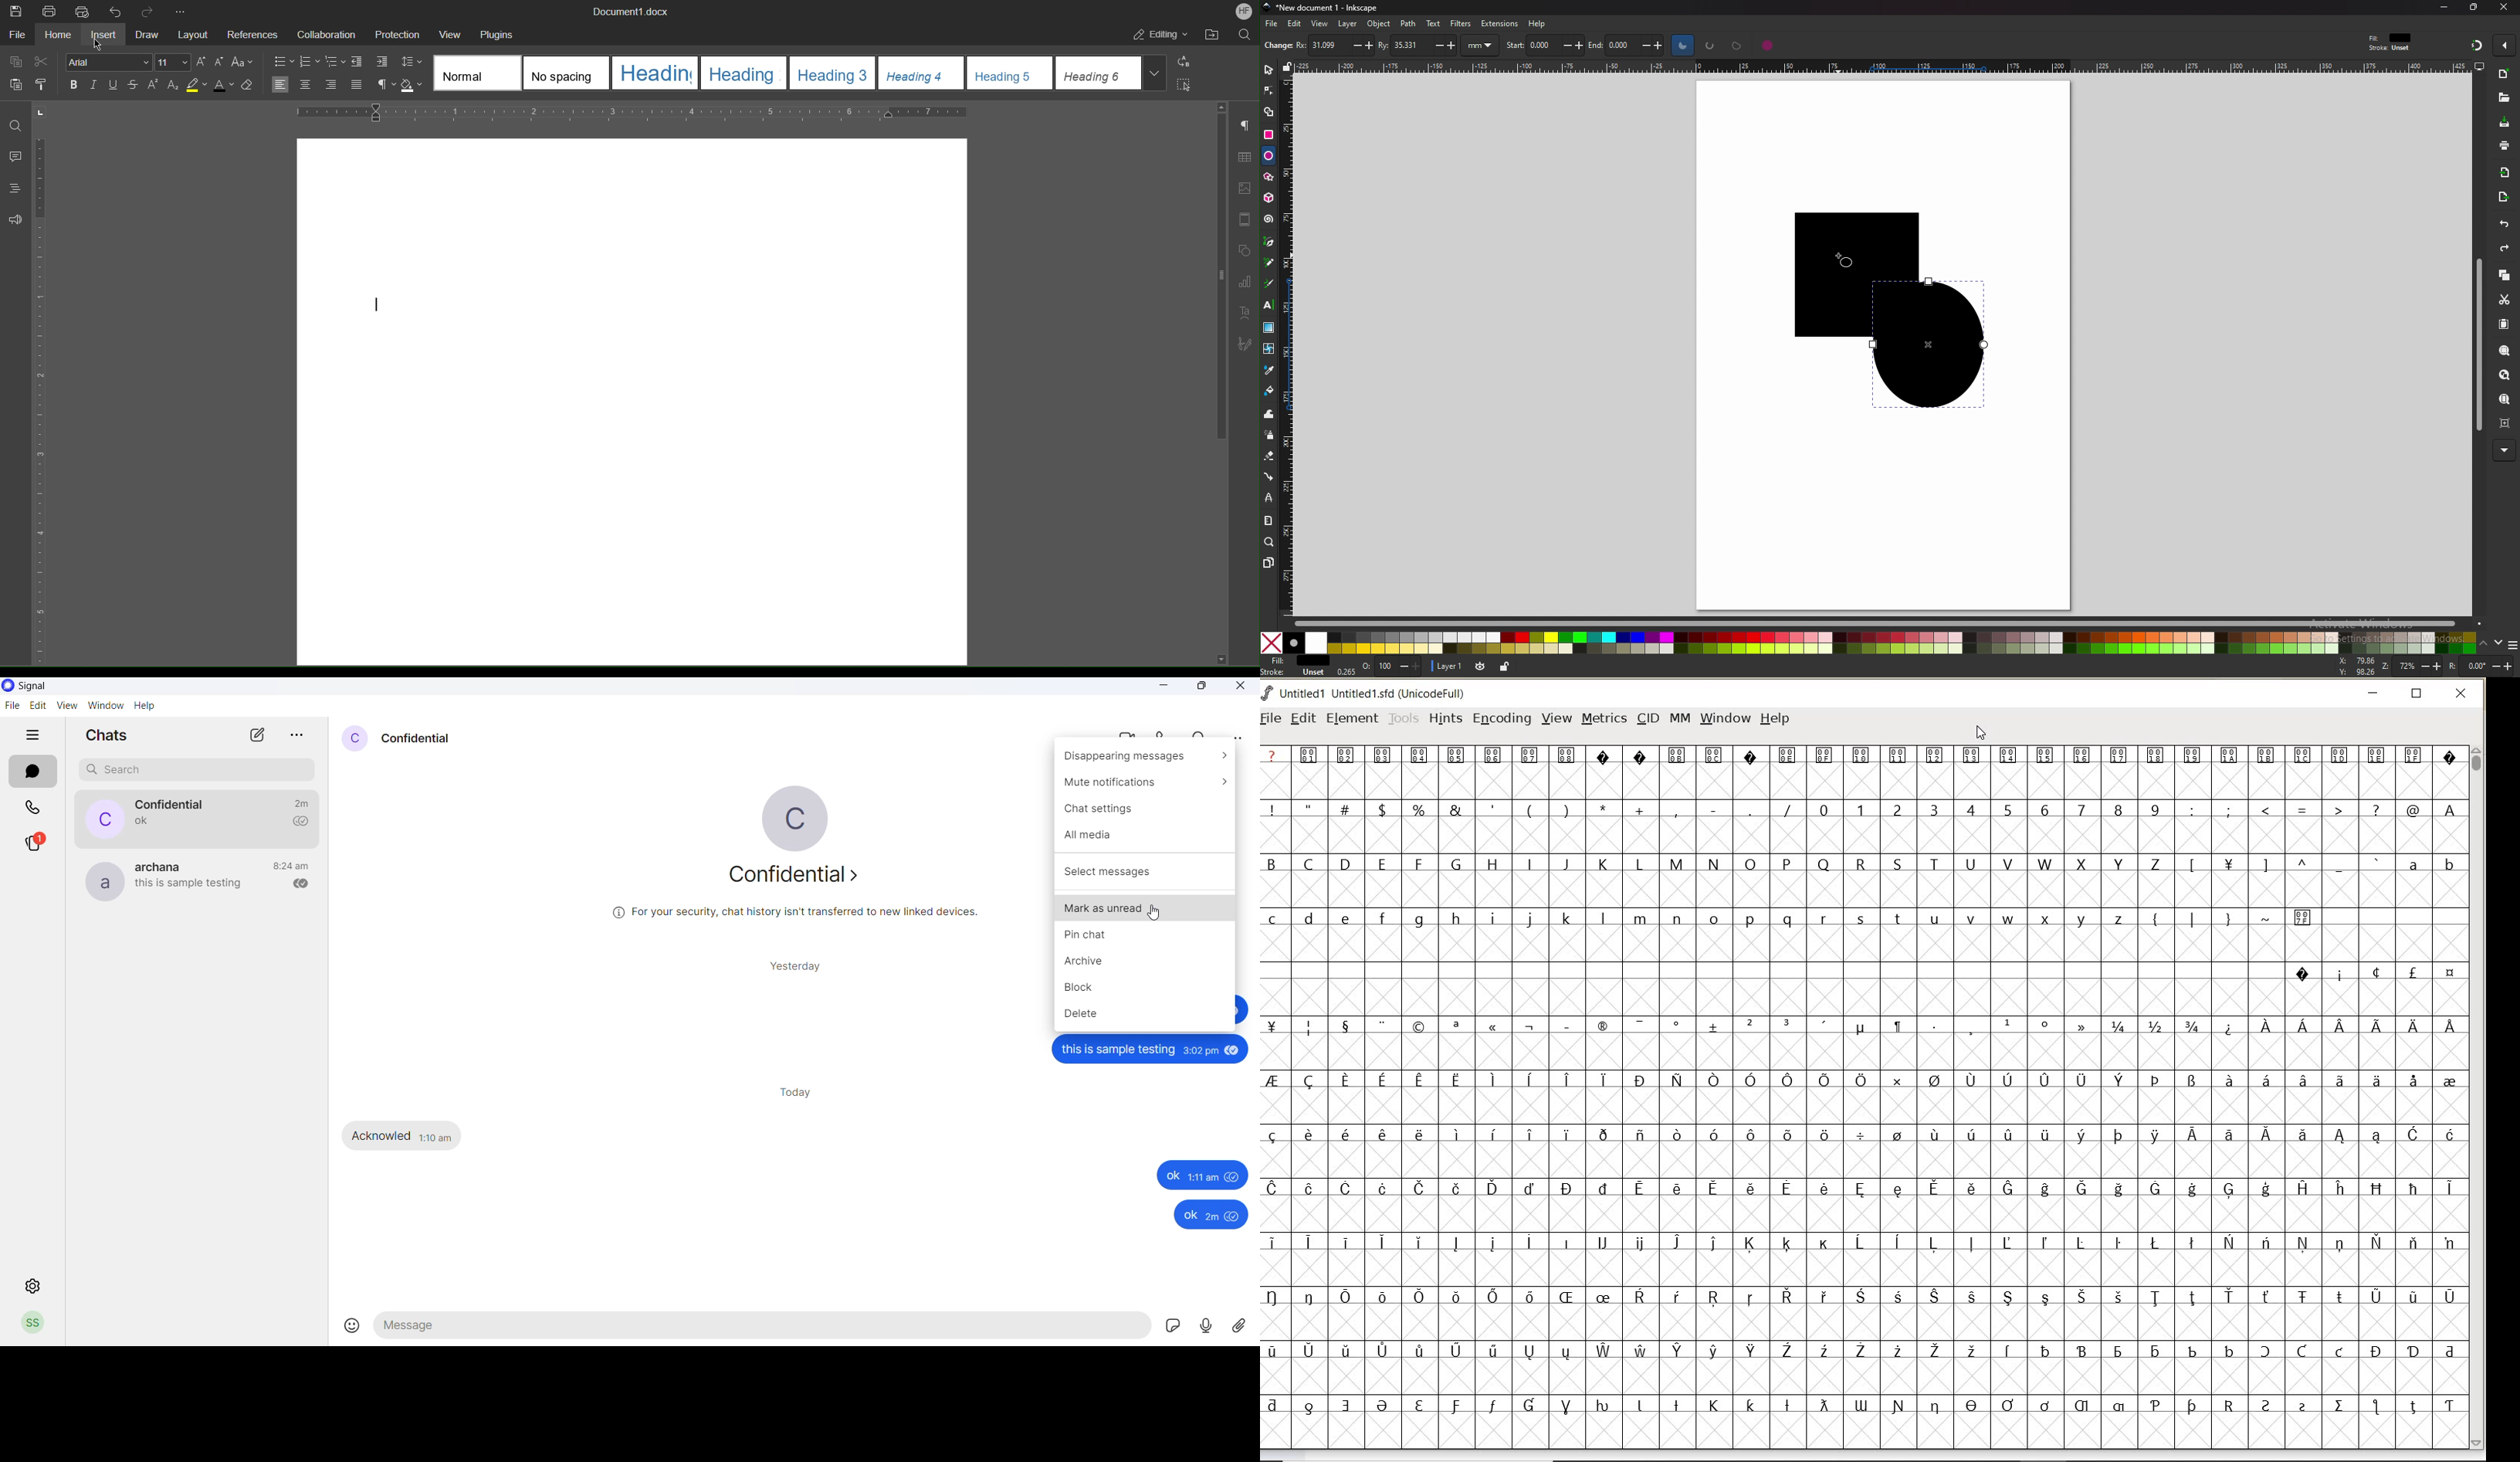 This screenshot has width=2520, height=1484. Describe the element at coordinates (199, 770) in the screenshot. I see `search chat` at that location.